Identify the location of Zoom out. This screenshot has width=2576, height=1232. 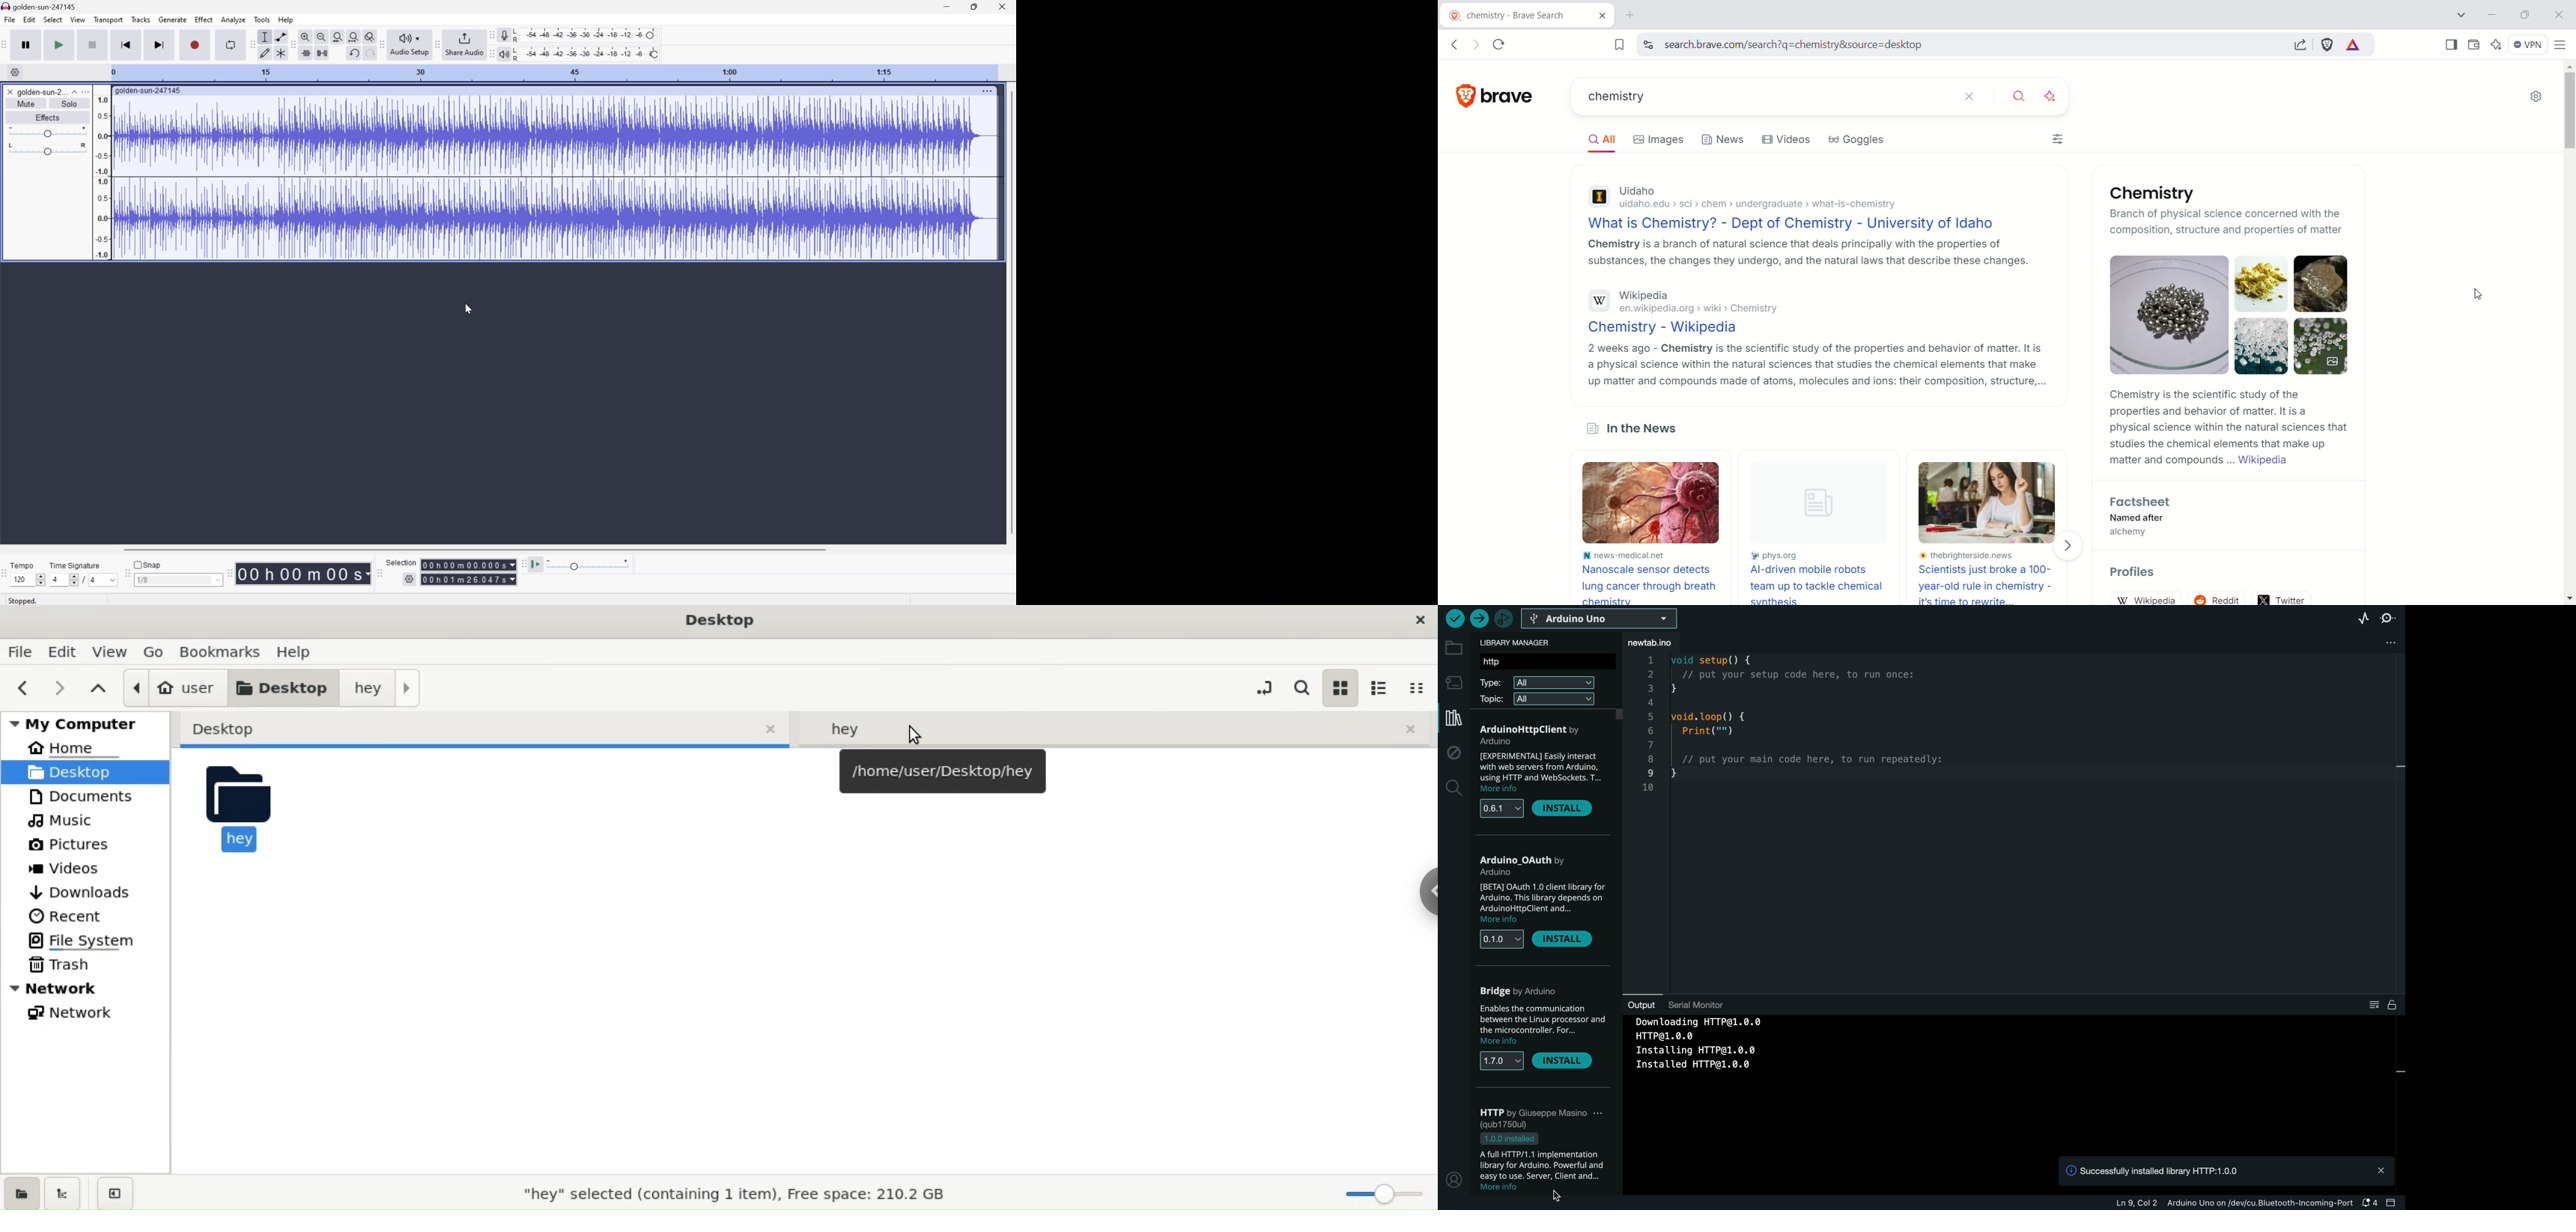
(322, 35).